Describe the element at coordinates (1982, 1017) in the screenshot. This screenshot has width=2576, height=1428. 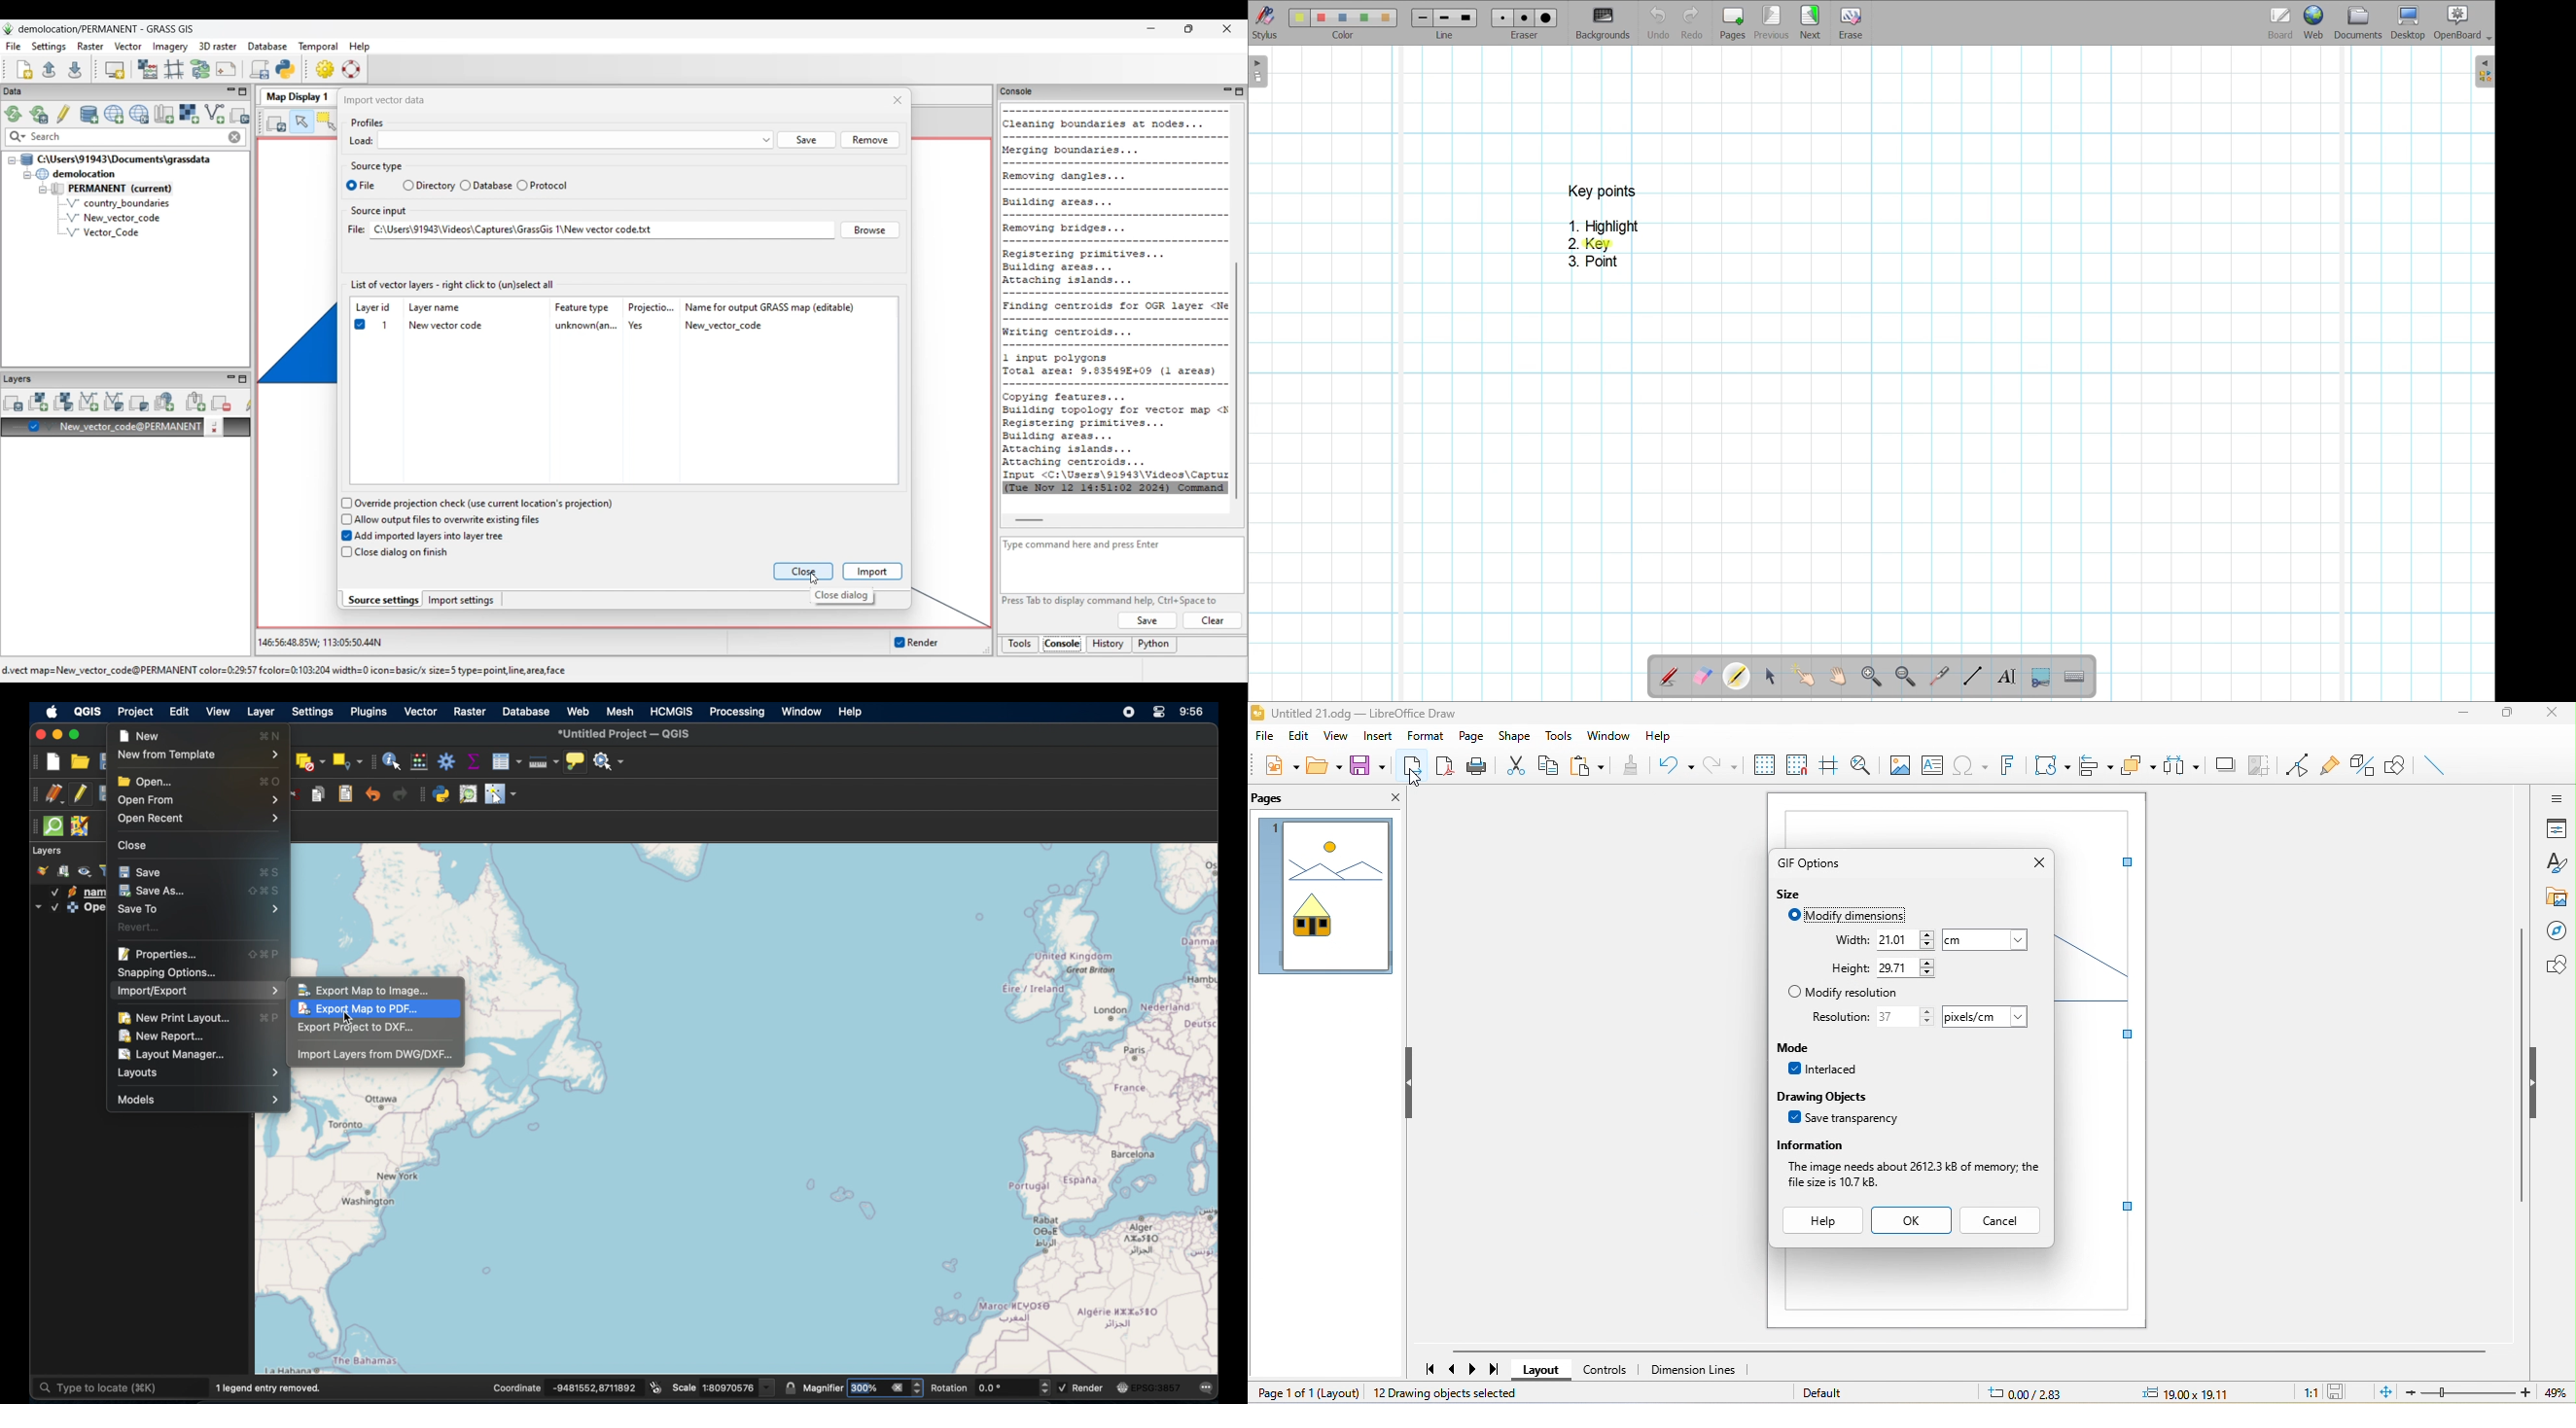
I see `pixels/cm` at that location.